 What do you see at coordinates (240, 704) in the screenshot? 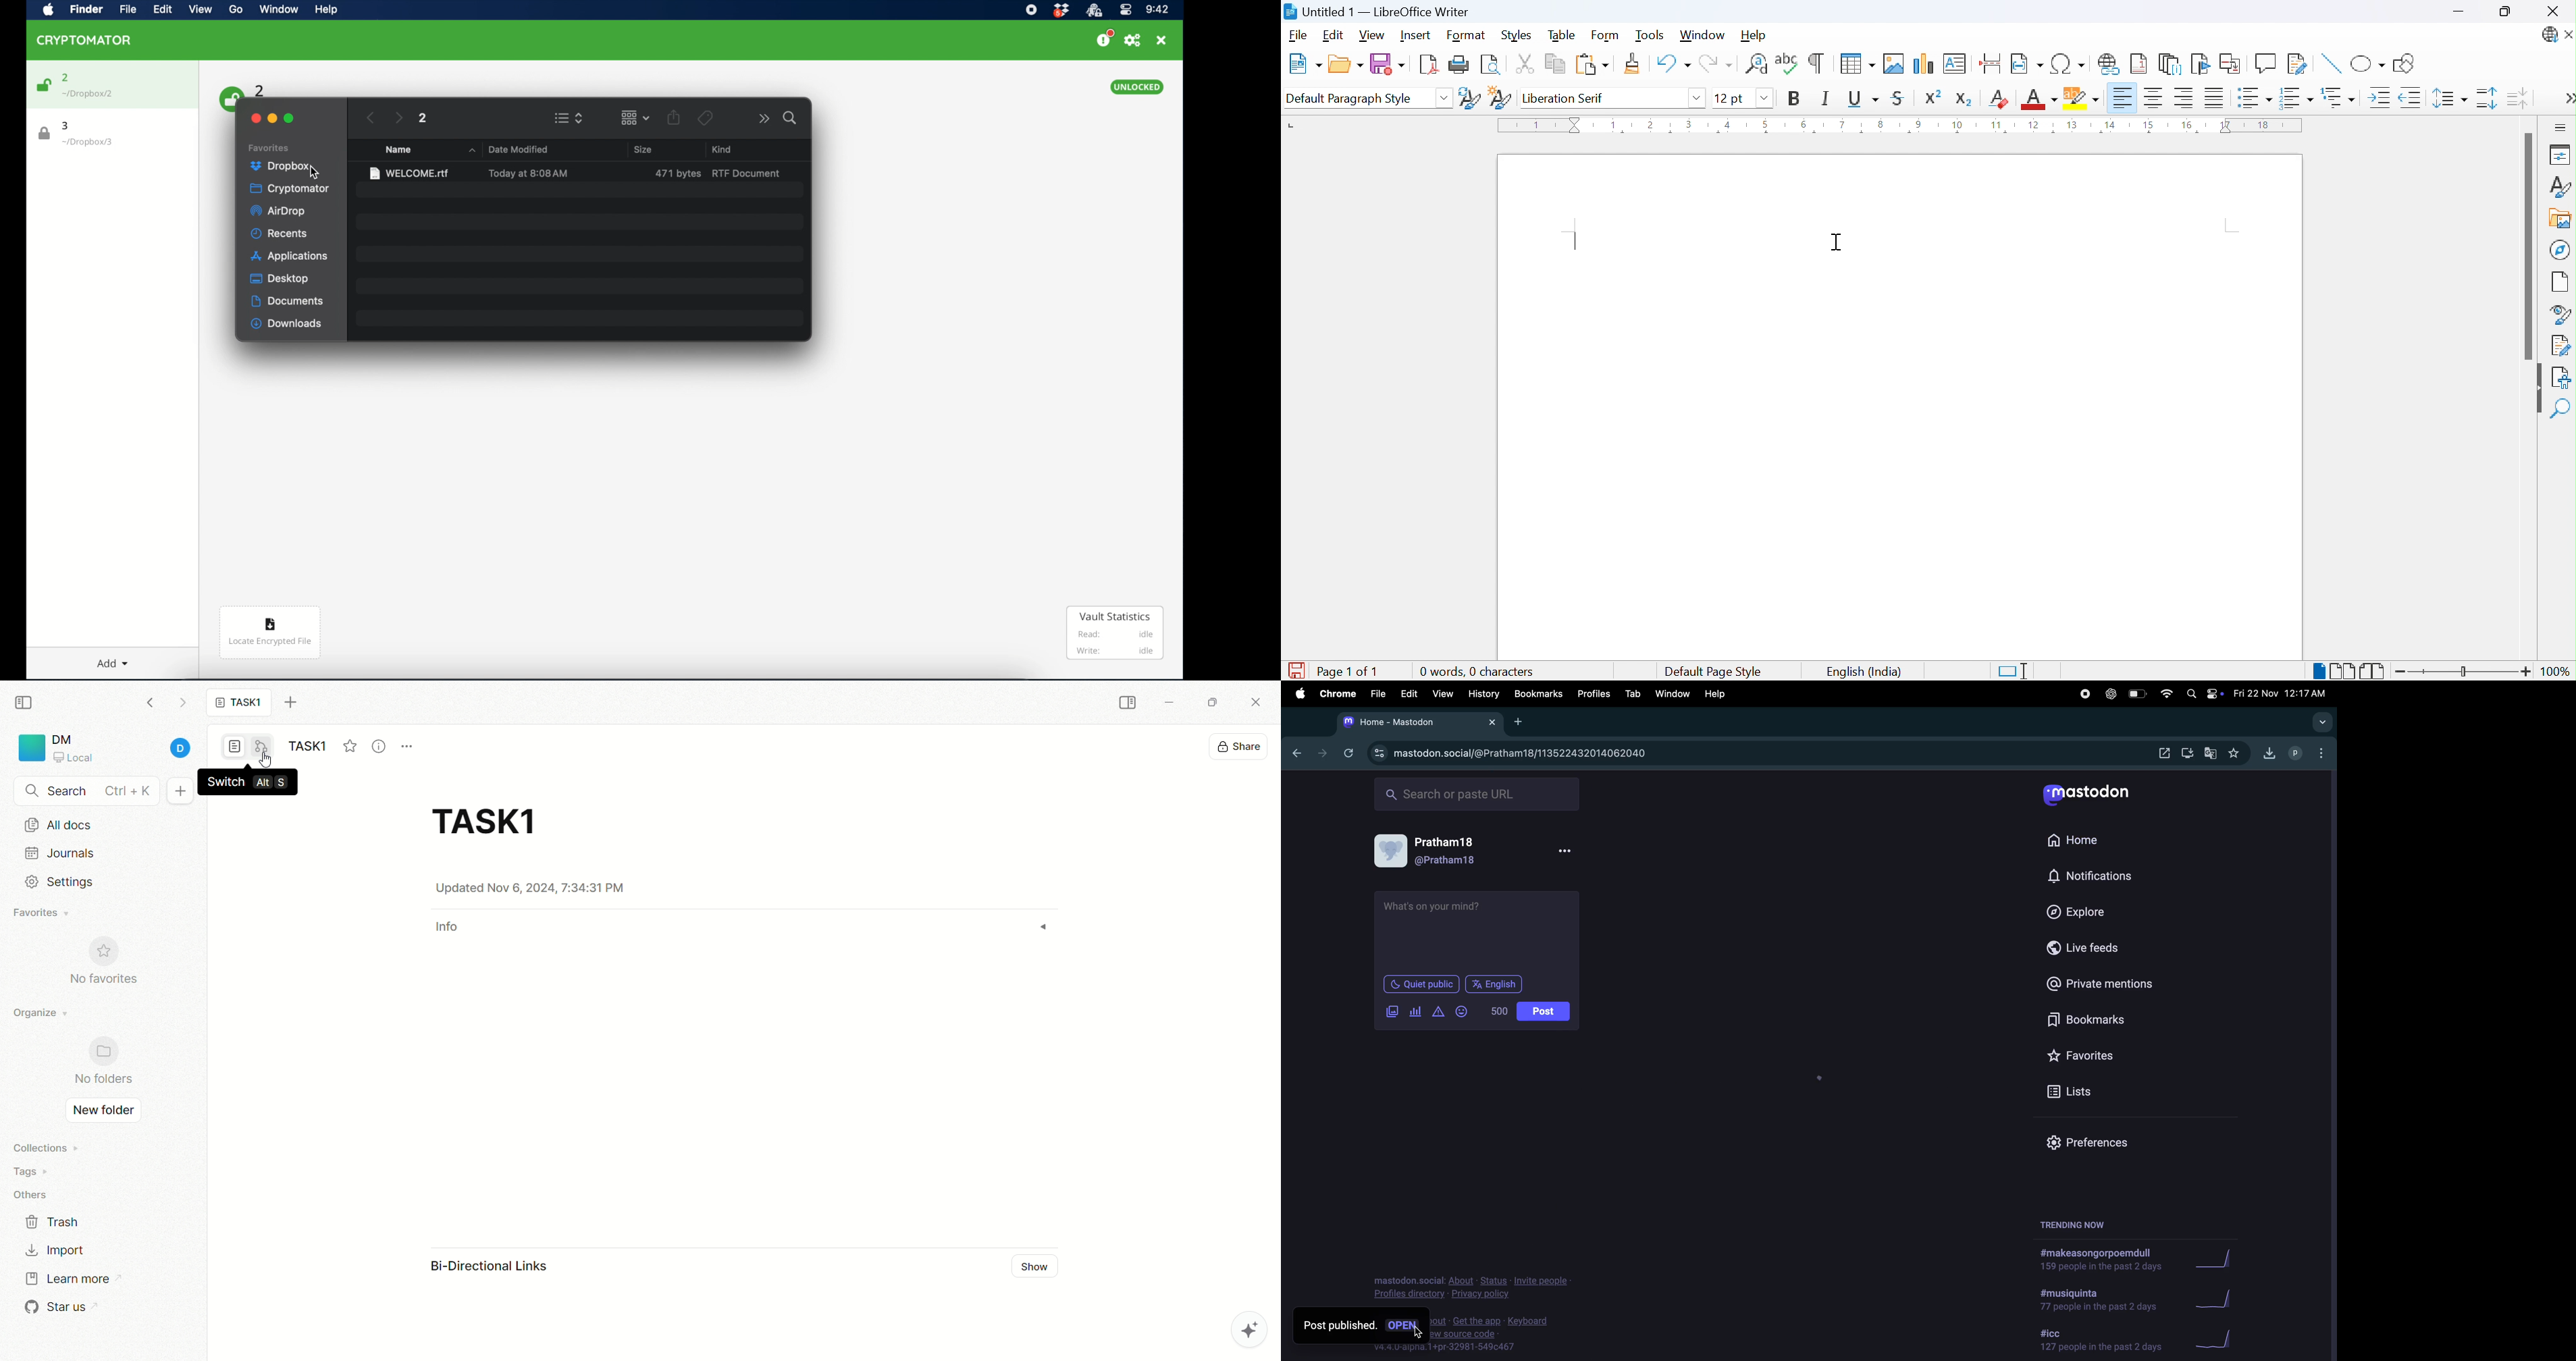
I see `task1` at bounding box center [240, 704].